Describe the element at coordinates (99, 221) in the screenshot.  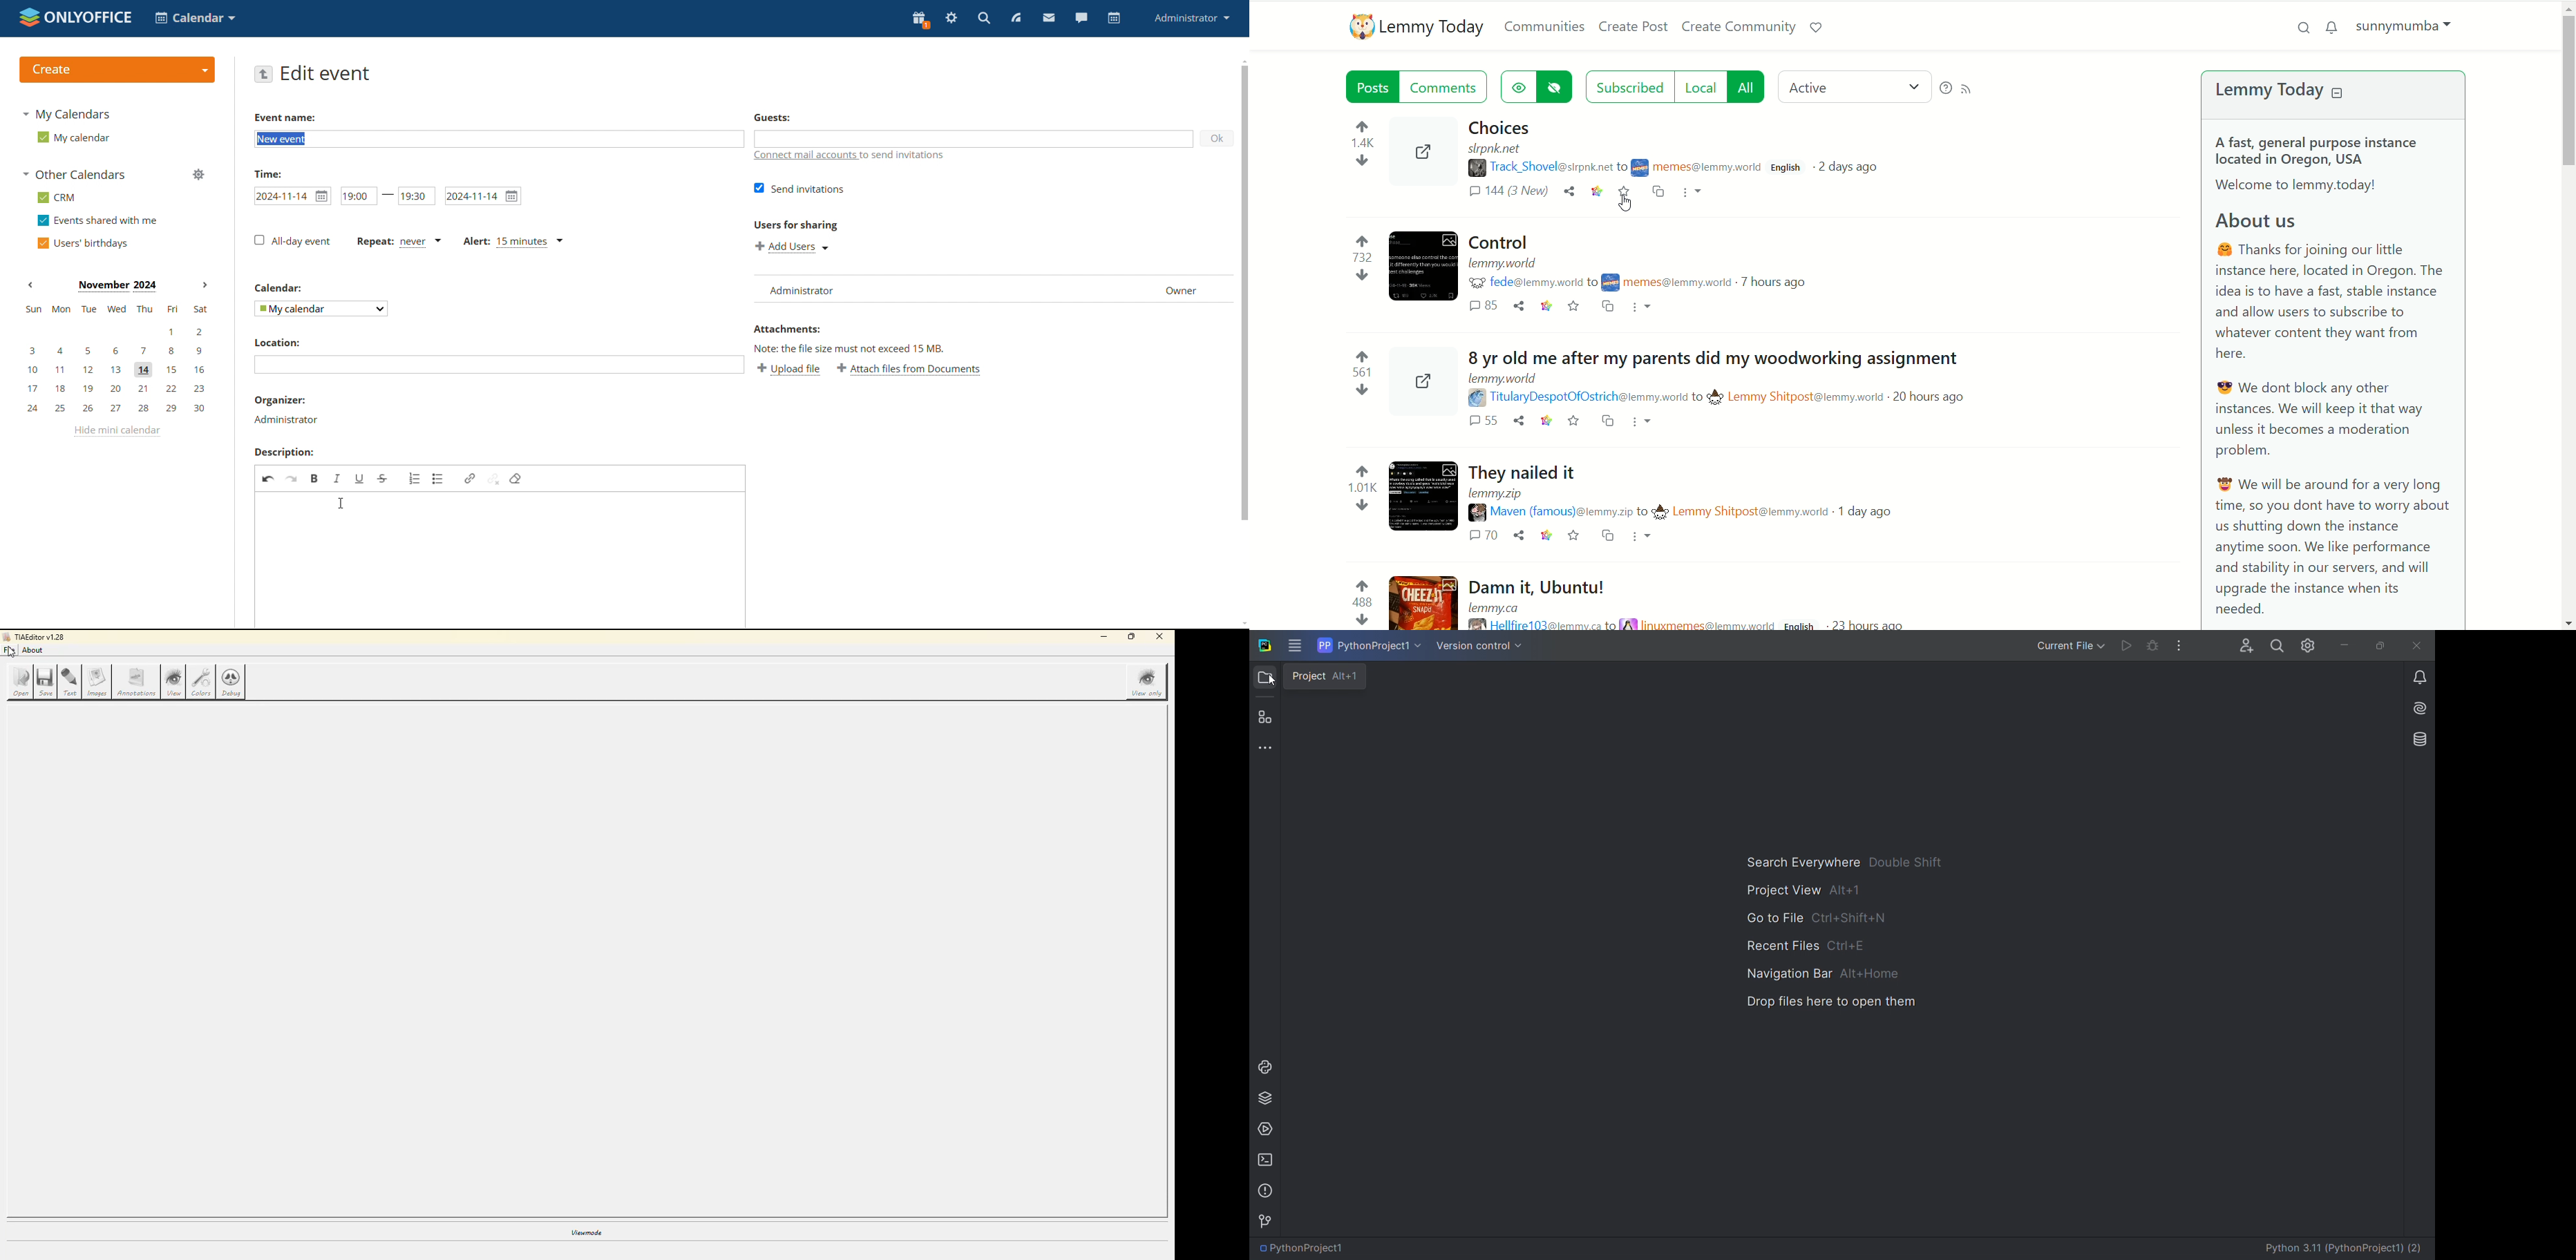
I see `events shared with me` at that location.